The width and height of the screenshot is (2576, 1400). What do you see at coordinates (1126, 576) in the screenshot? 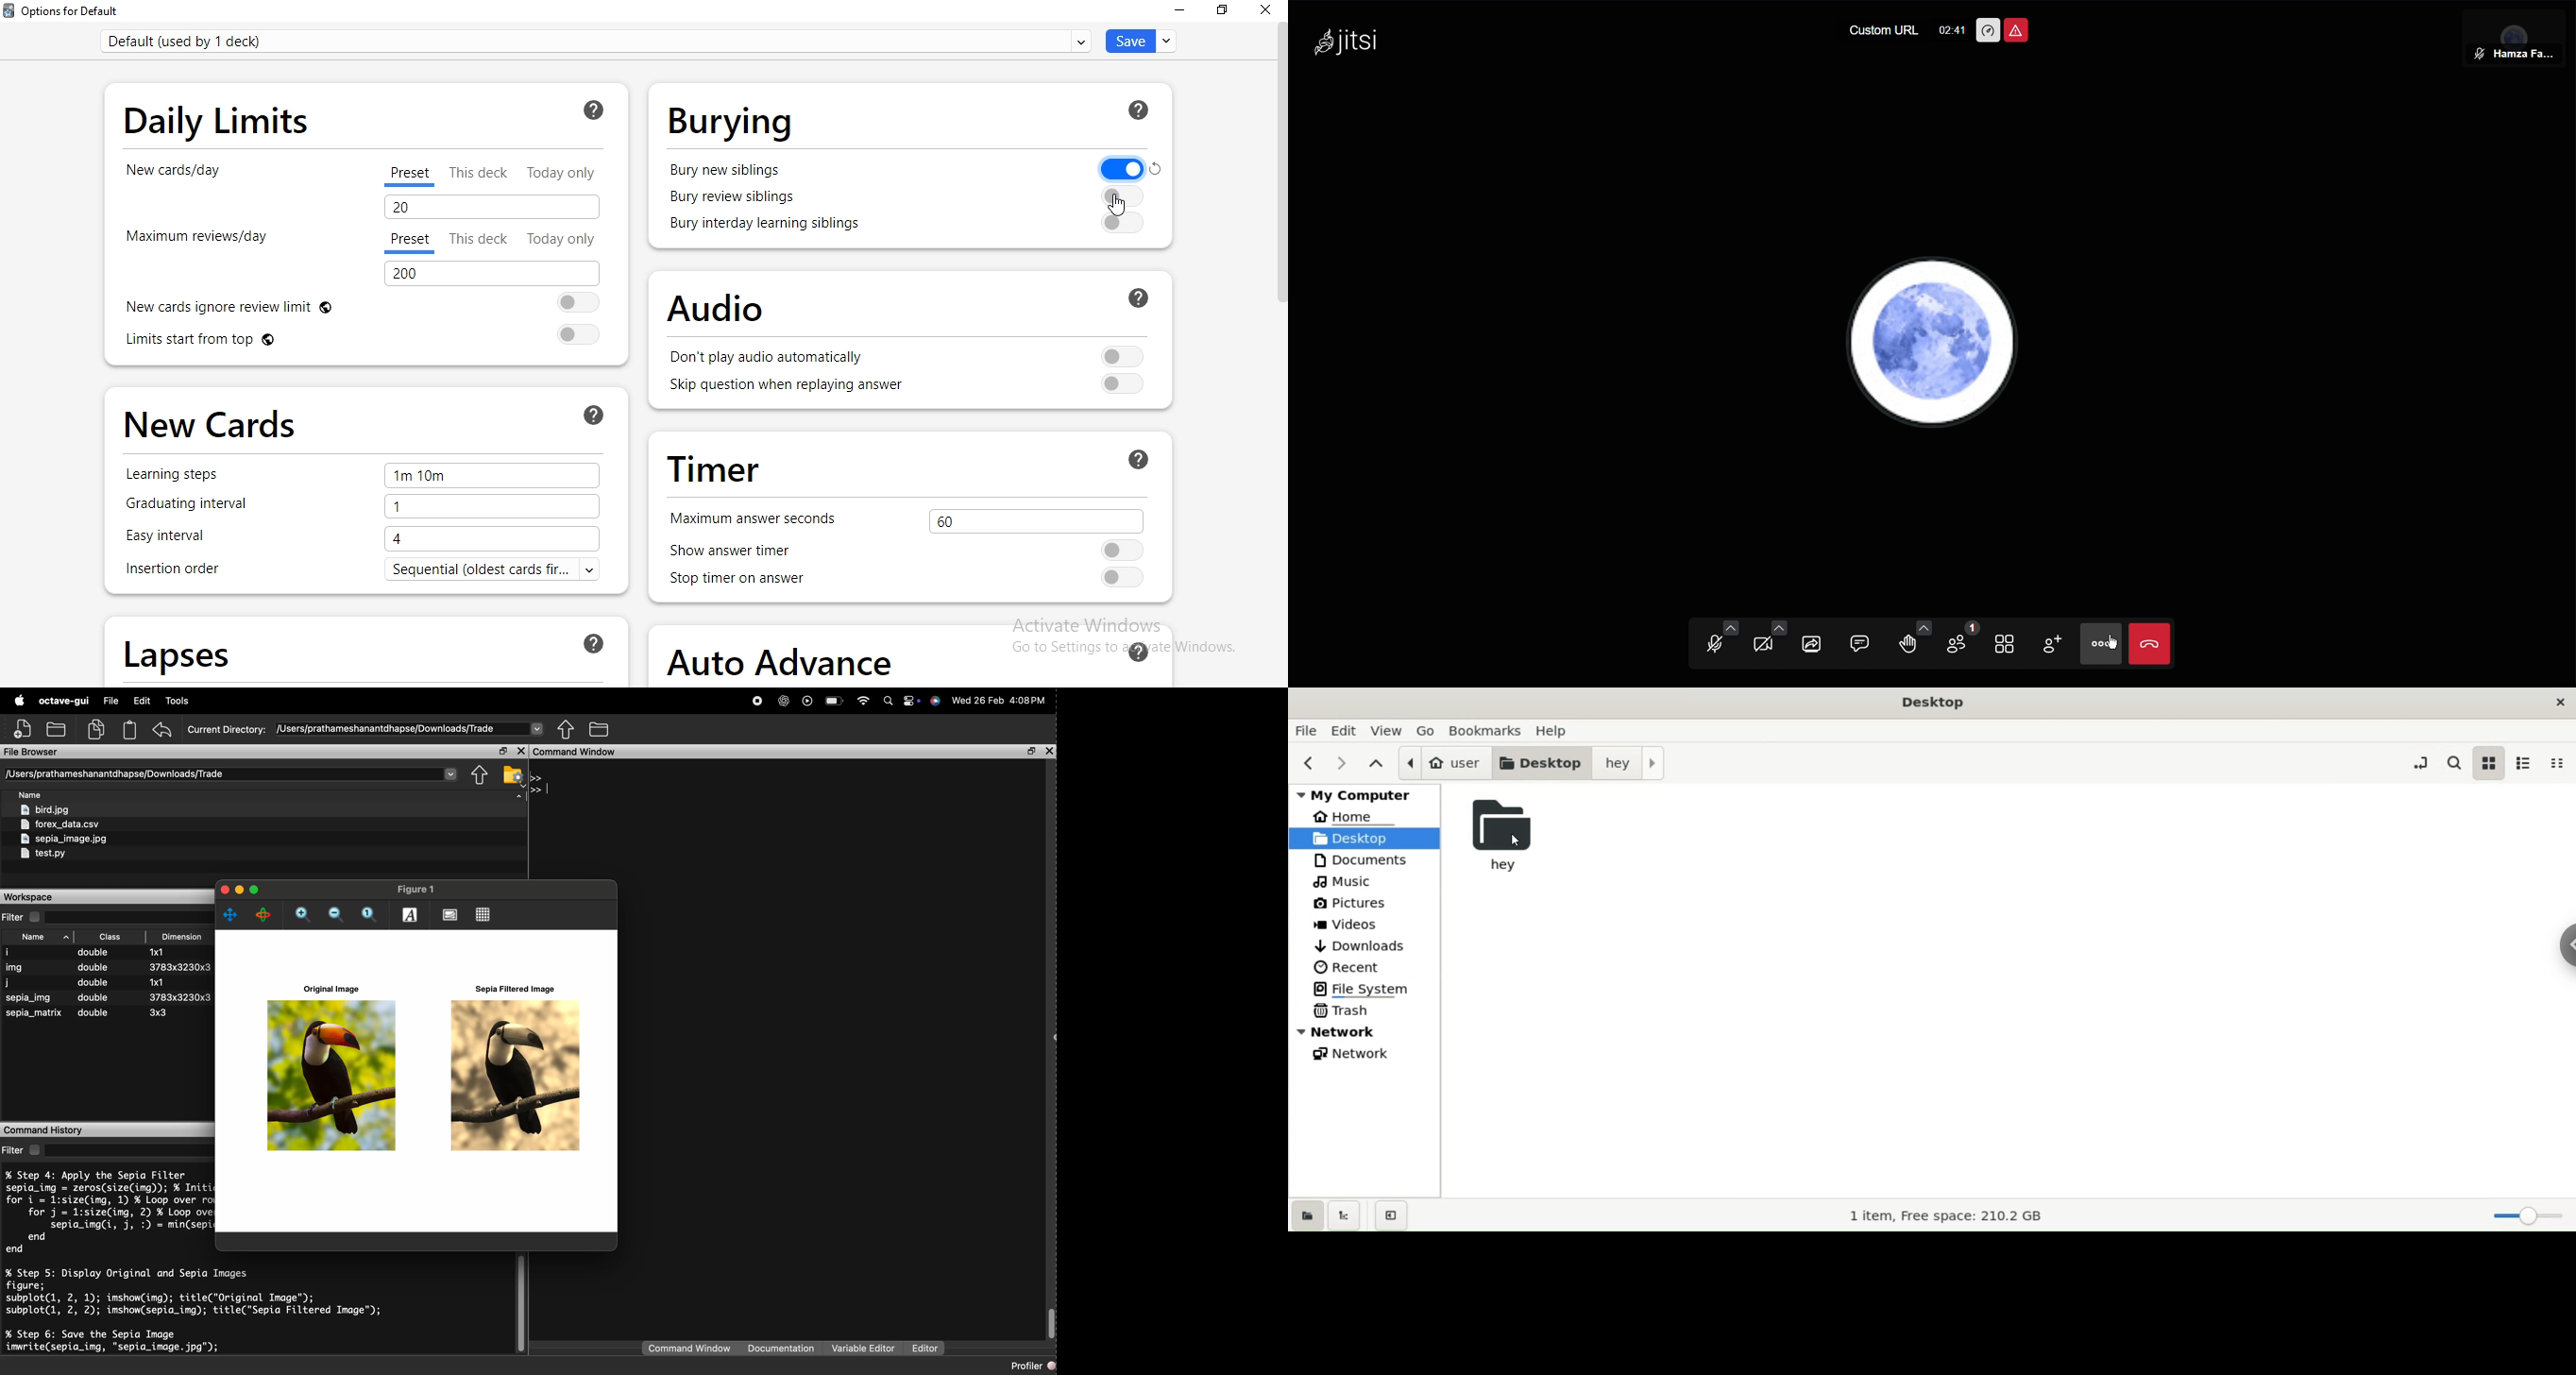
I see `toggle` at bounding box center [1126, 576].